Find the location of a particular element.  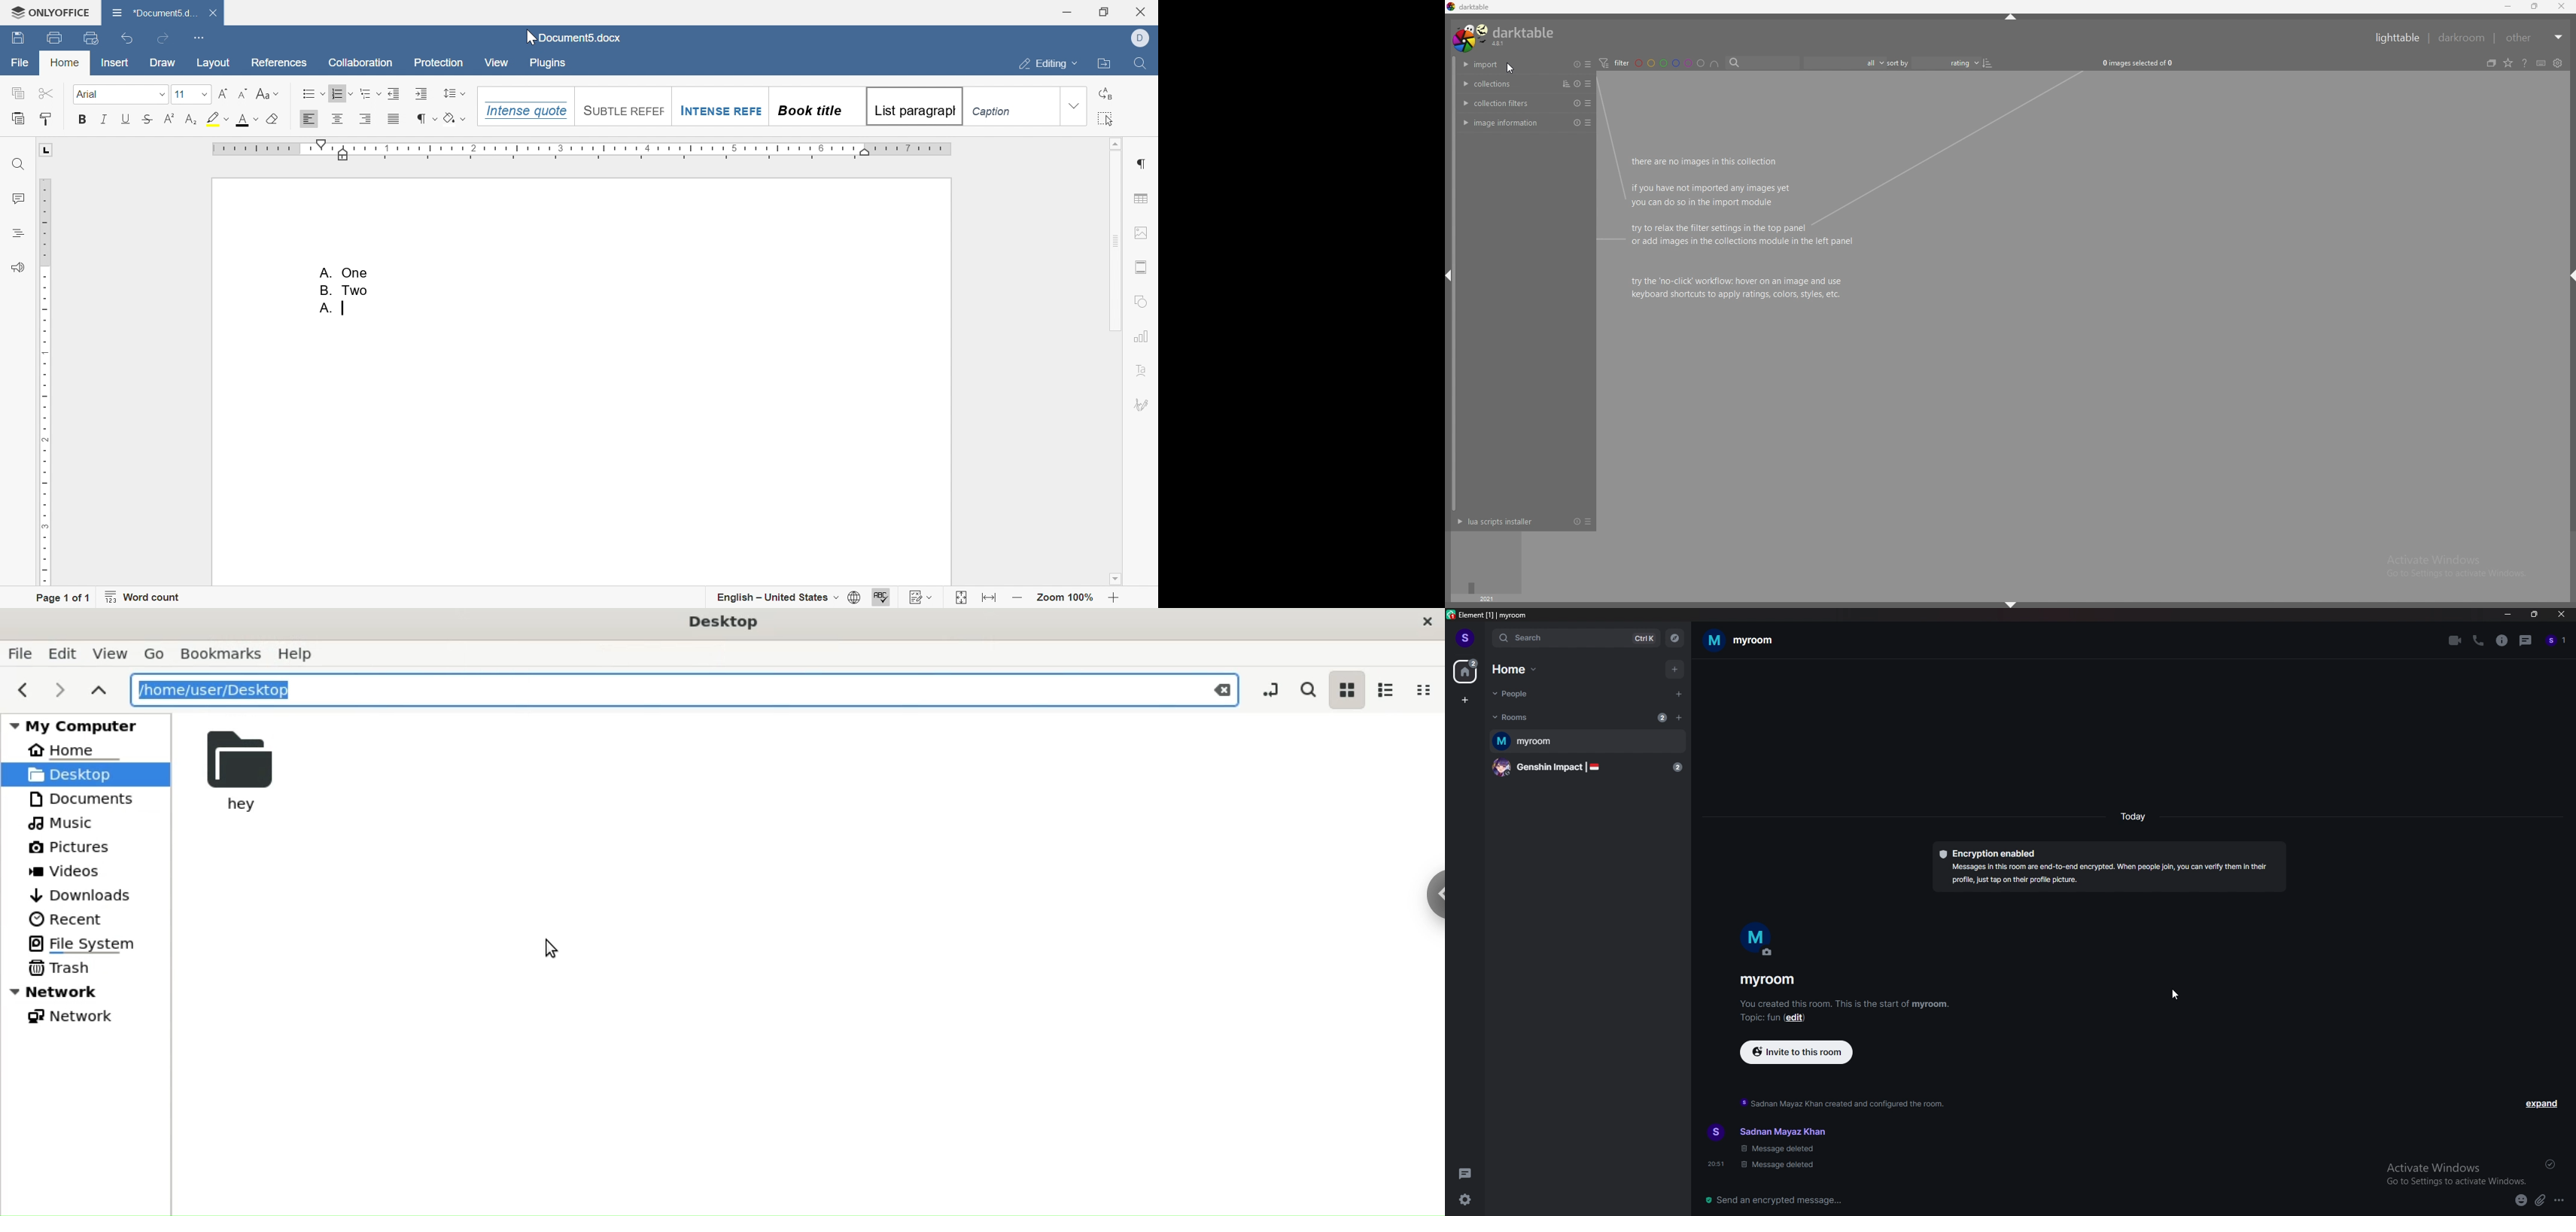

Superscript is located at coordinates (170, 118).